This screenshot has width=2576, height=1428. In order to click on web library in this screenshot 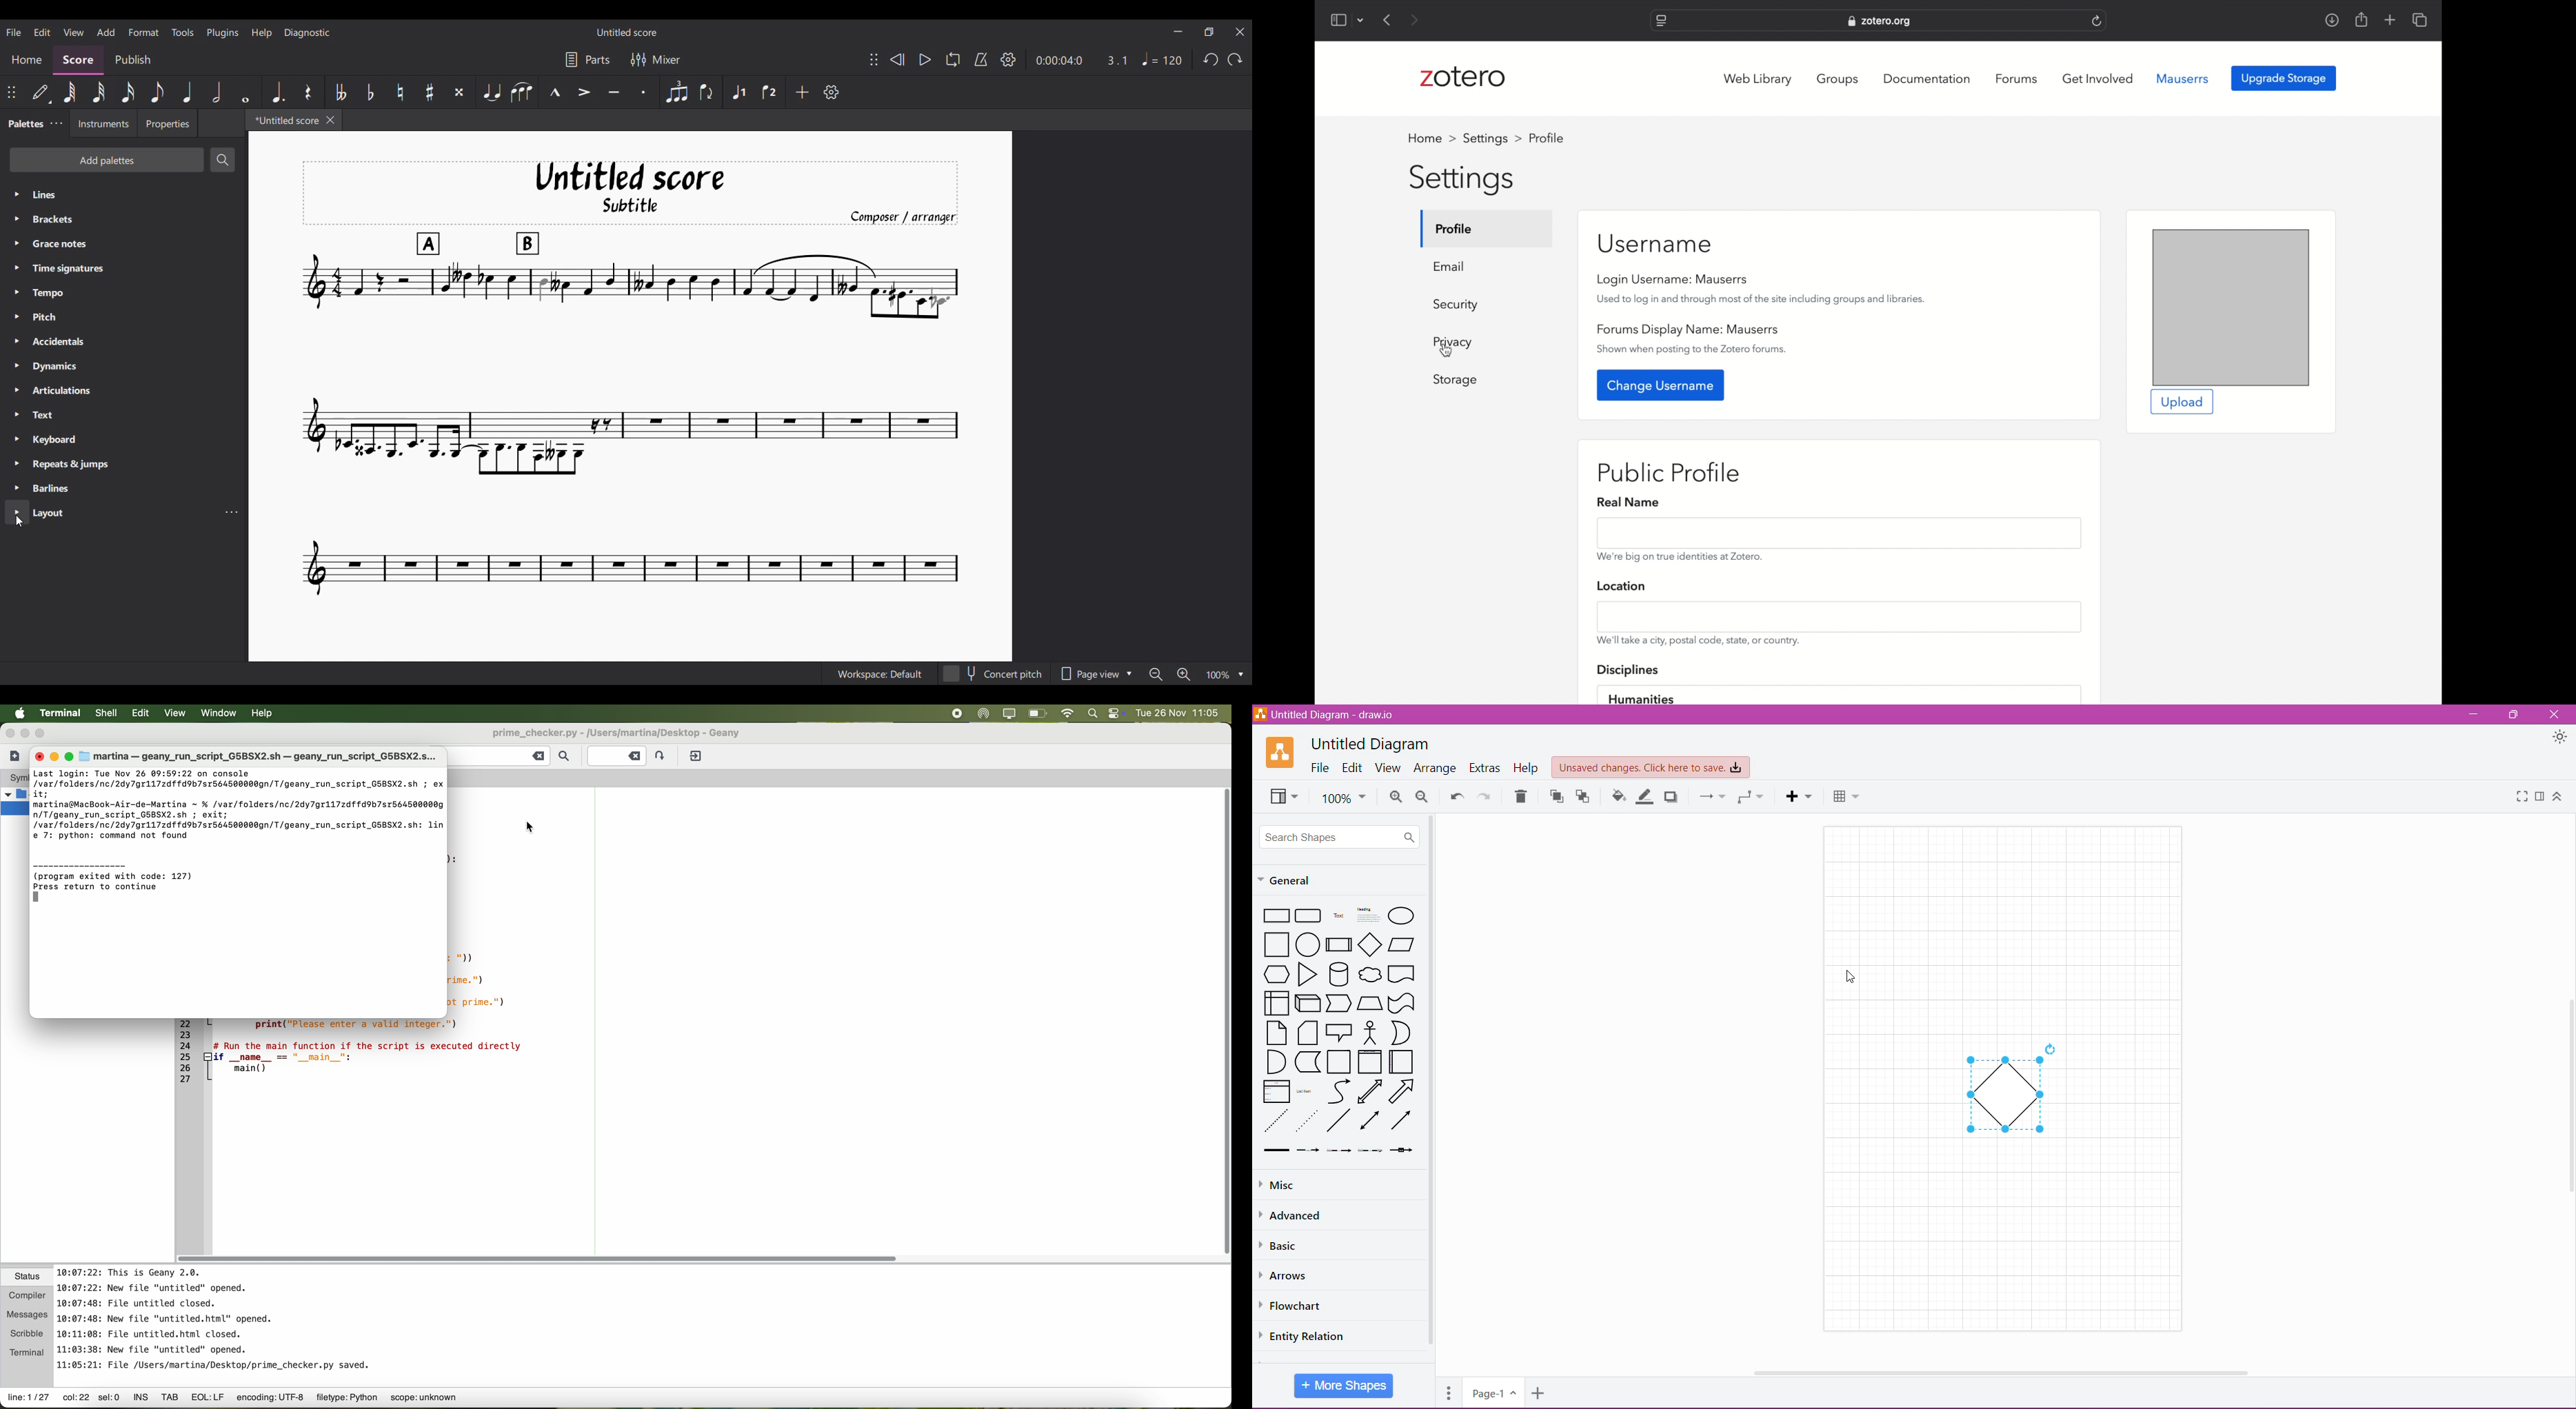, I will do `click(1758, 79)`.